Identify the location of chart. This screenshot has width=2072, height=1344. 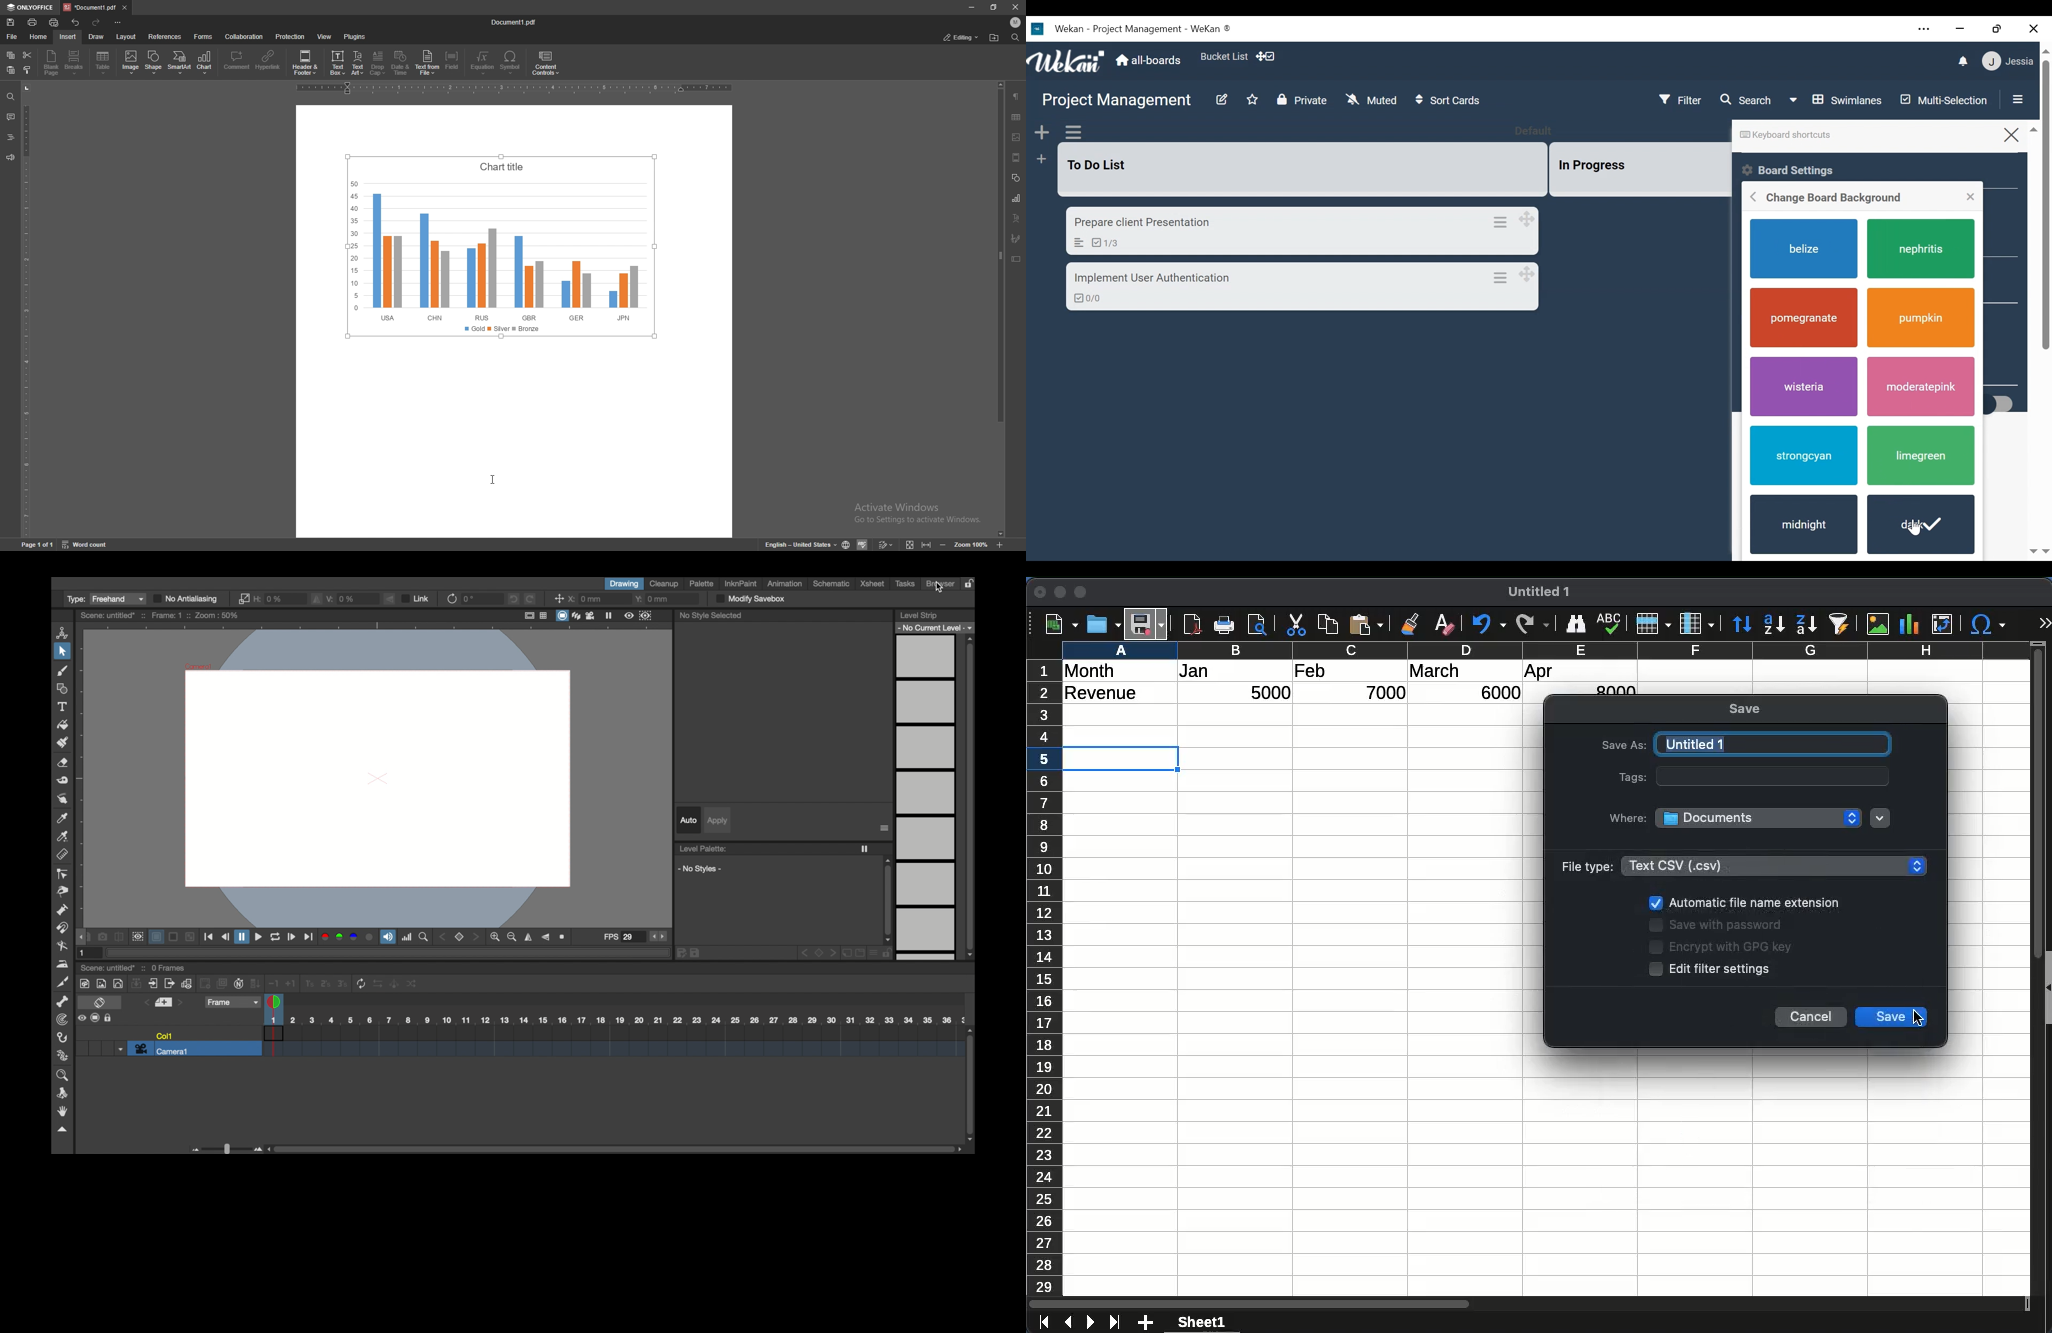
(204, 62).